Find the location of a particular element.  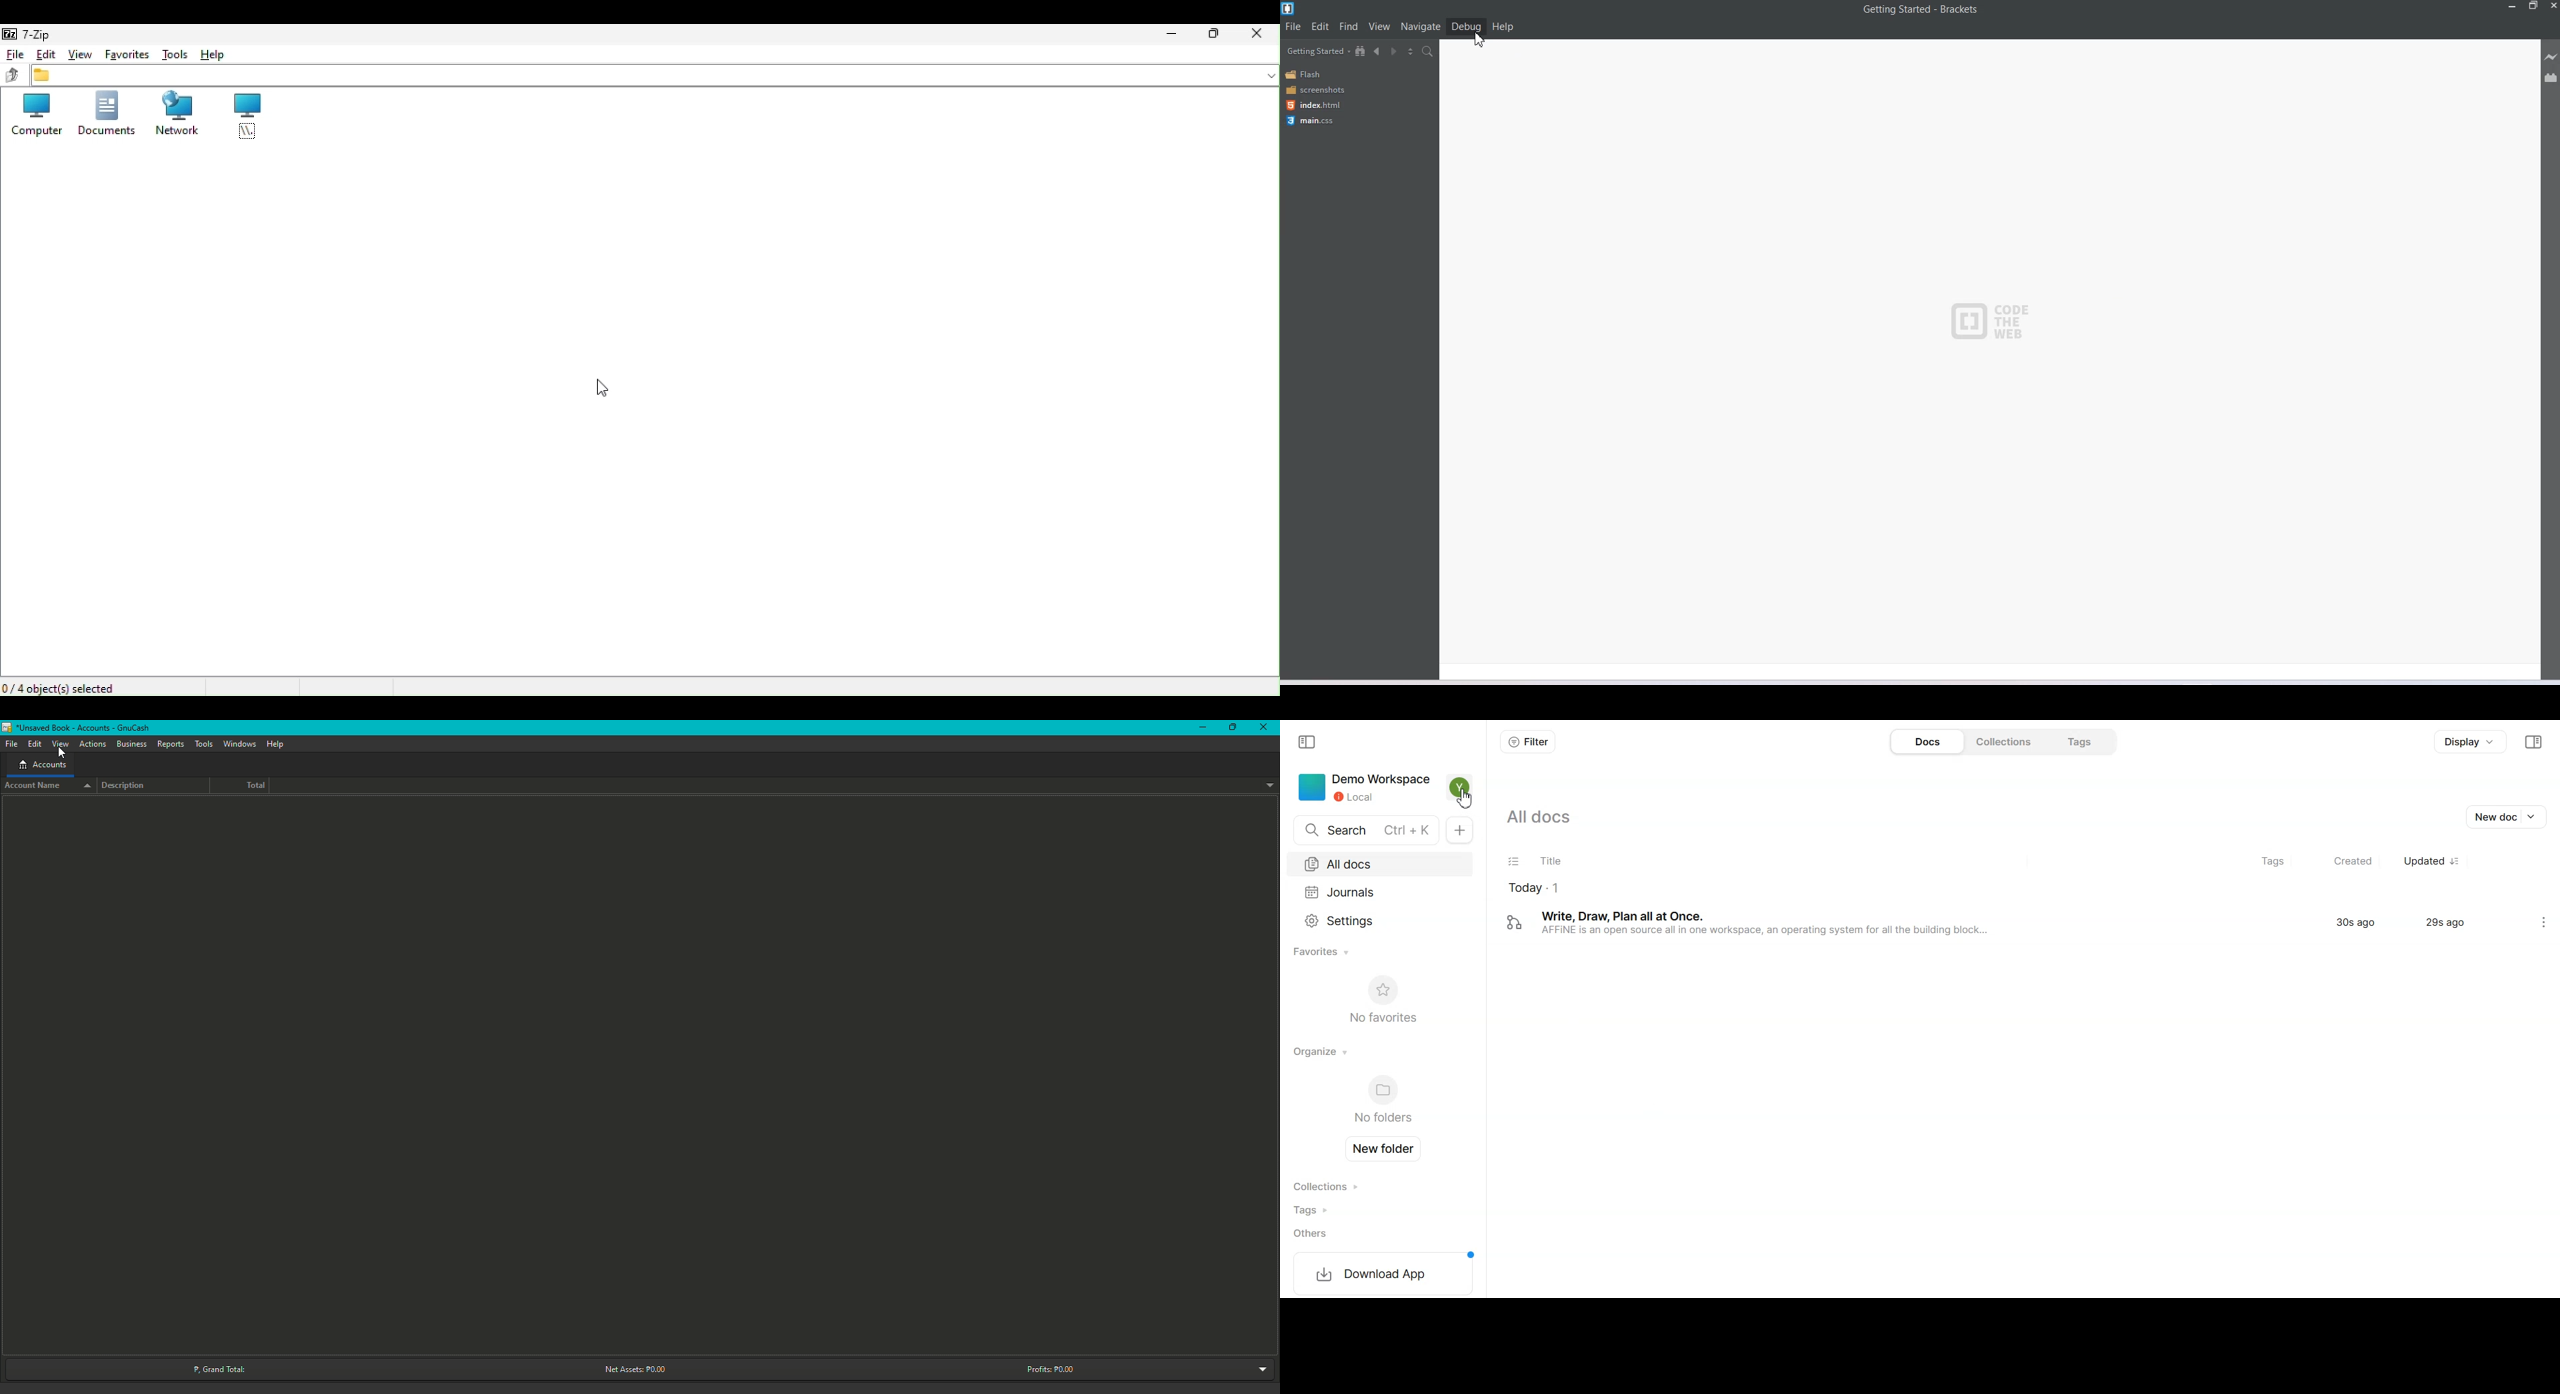

Docs is located at coordinates (1925, 741).